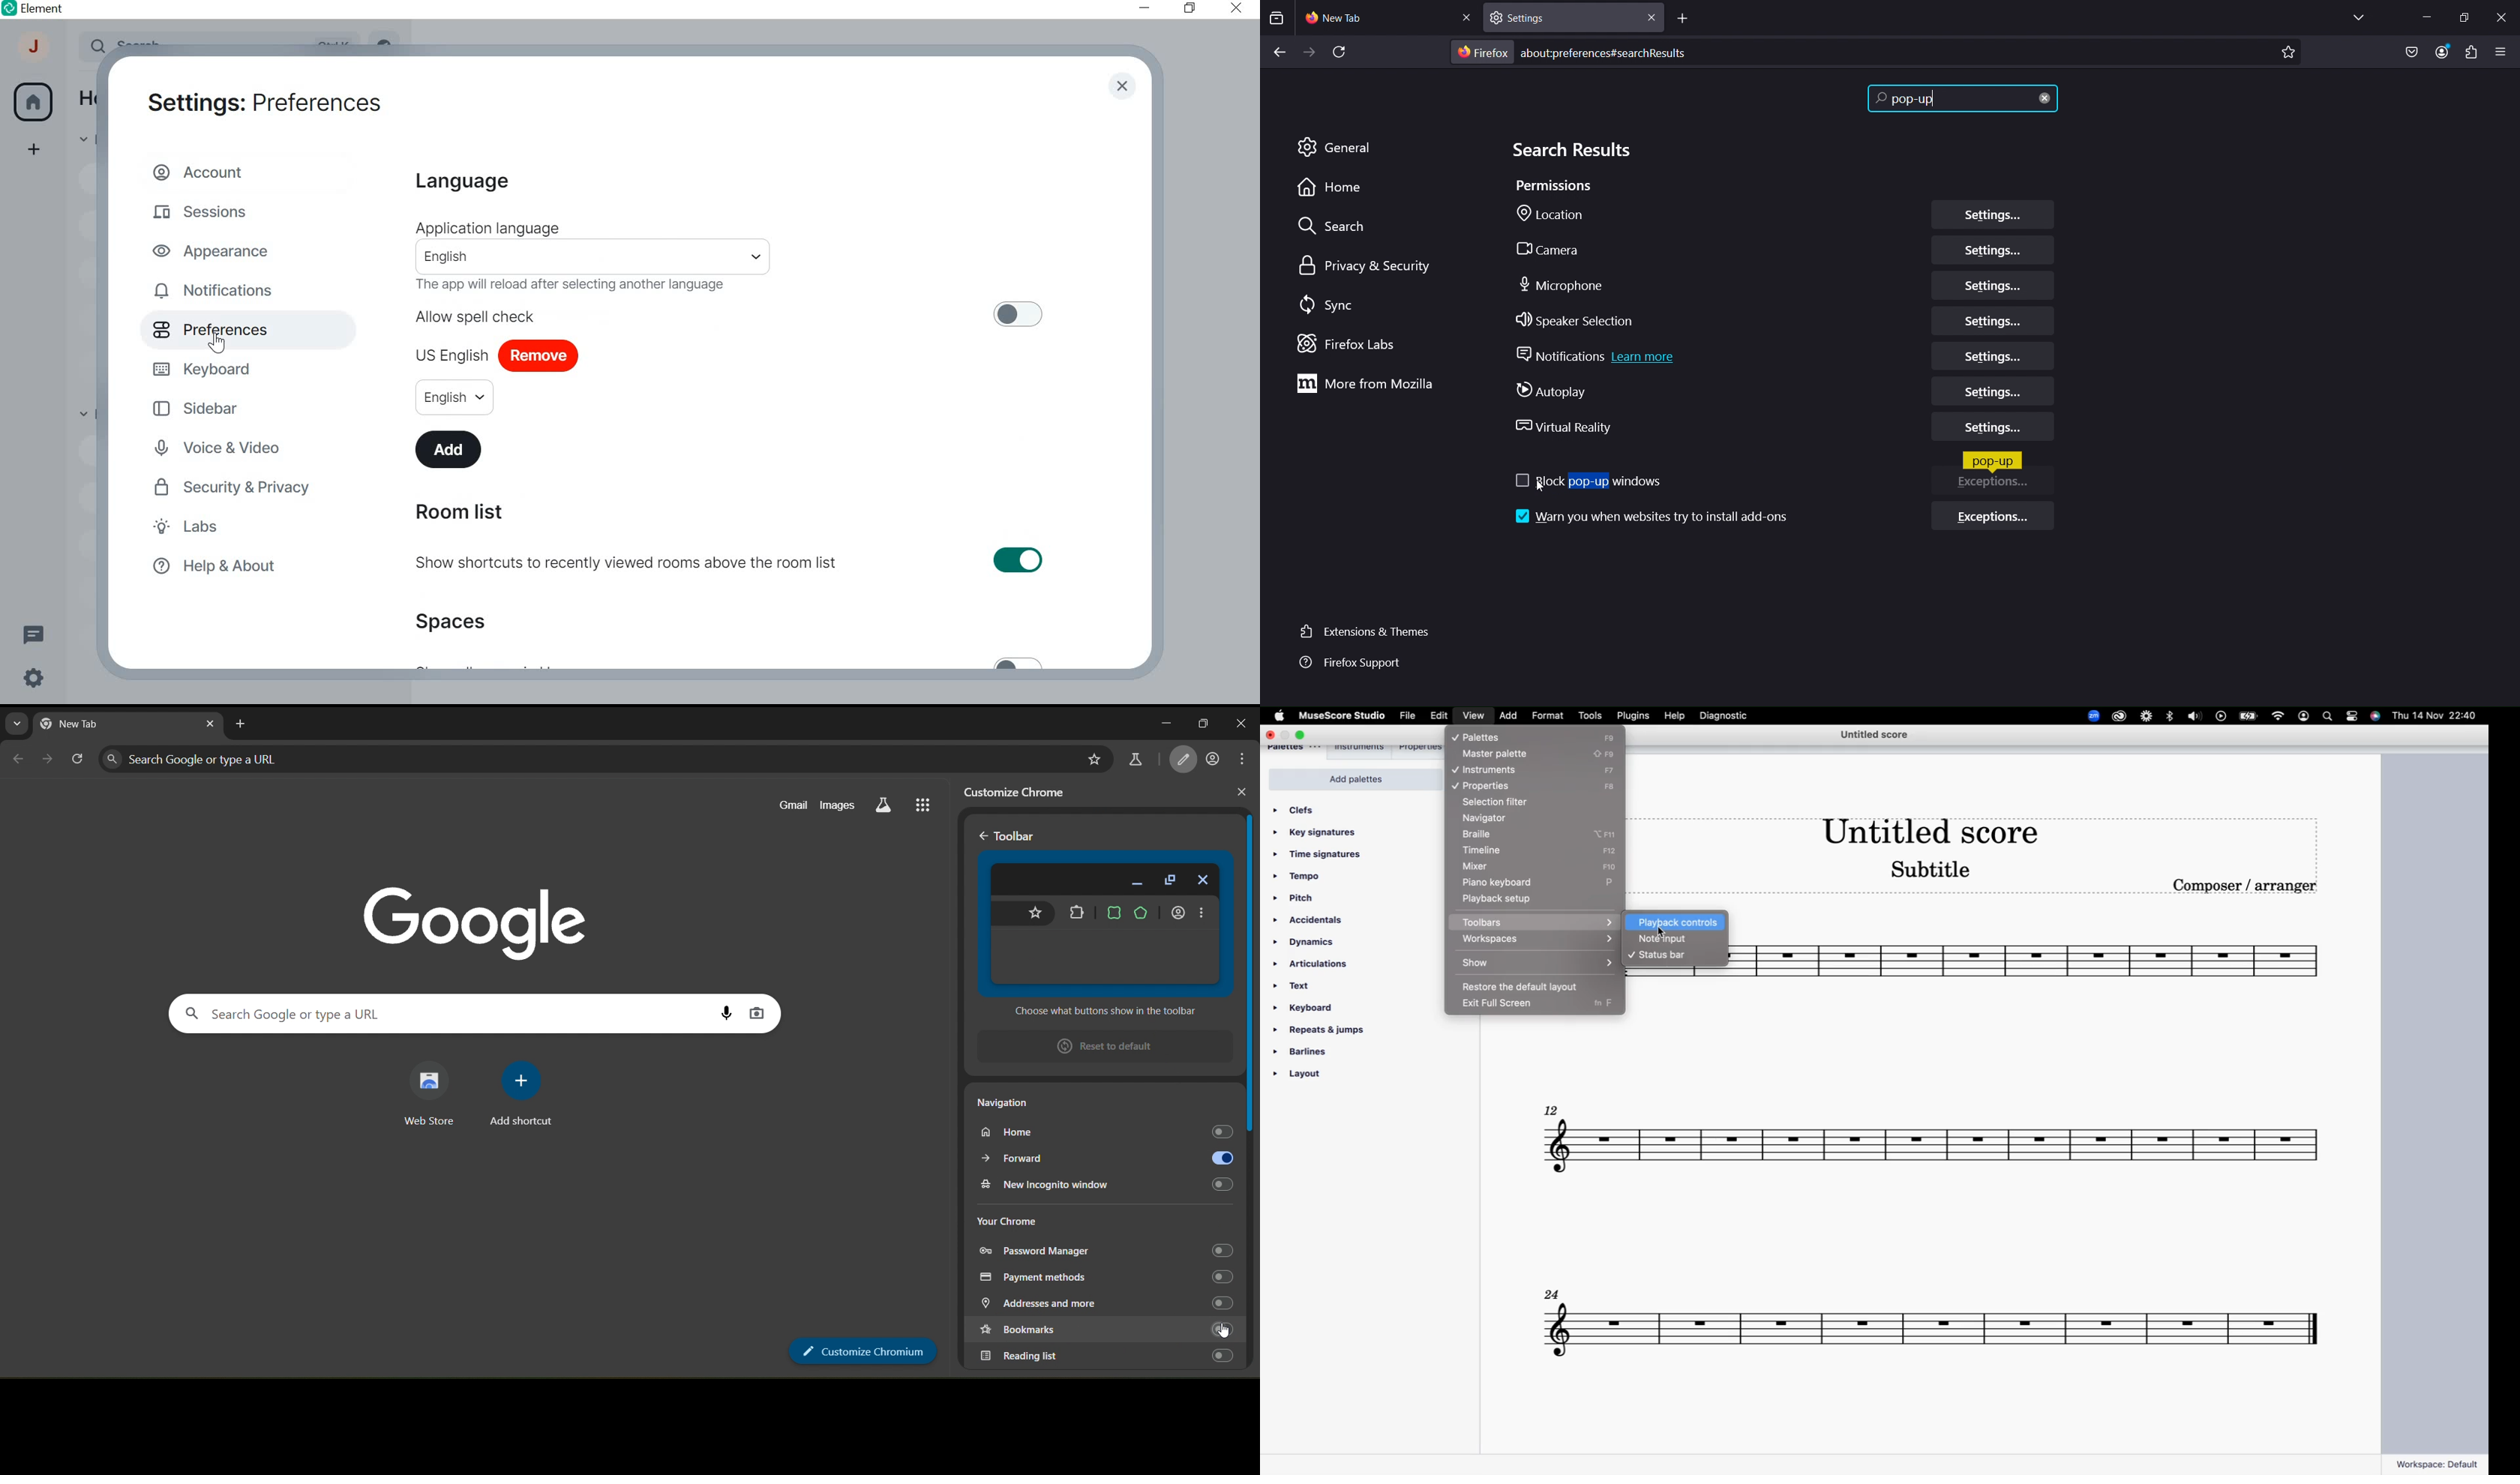  What do you see at coordinates (1362, 749) in the screenshot?
I see `instruments` at bounding box center [1362, 749].